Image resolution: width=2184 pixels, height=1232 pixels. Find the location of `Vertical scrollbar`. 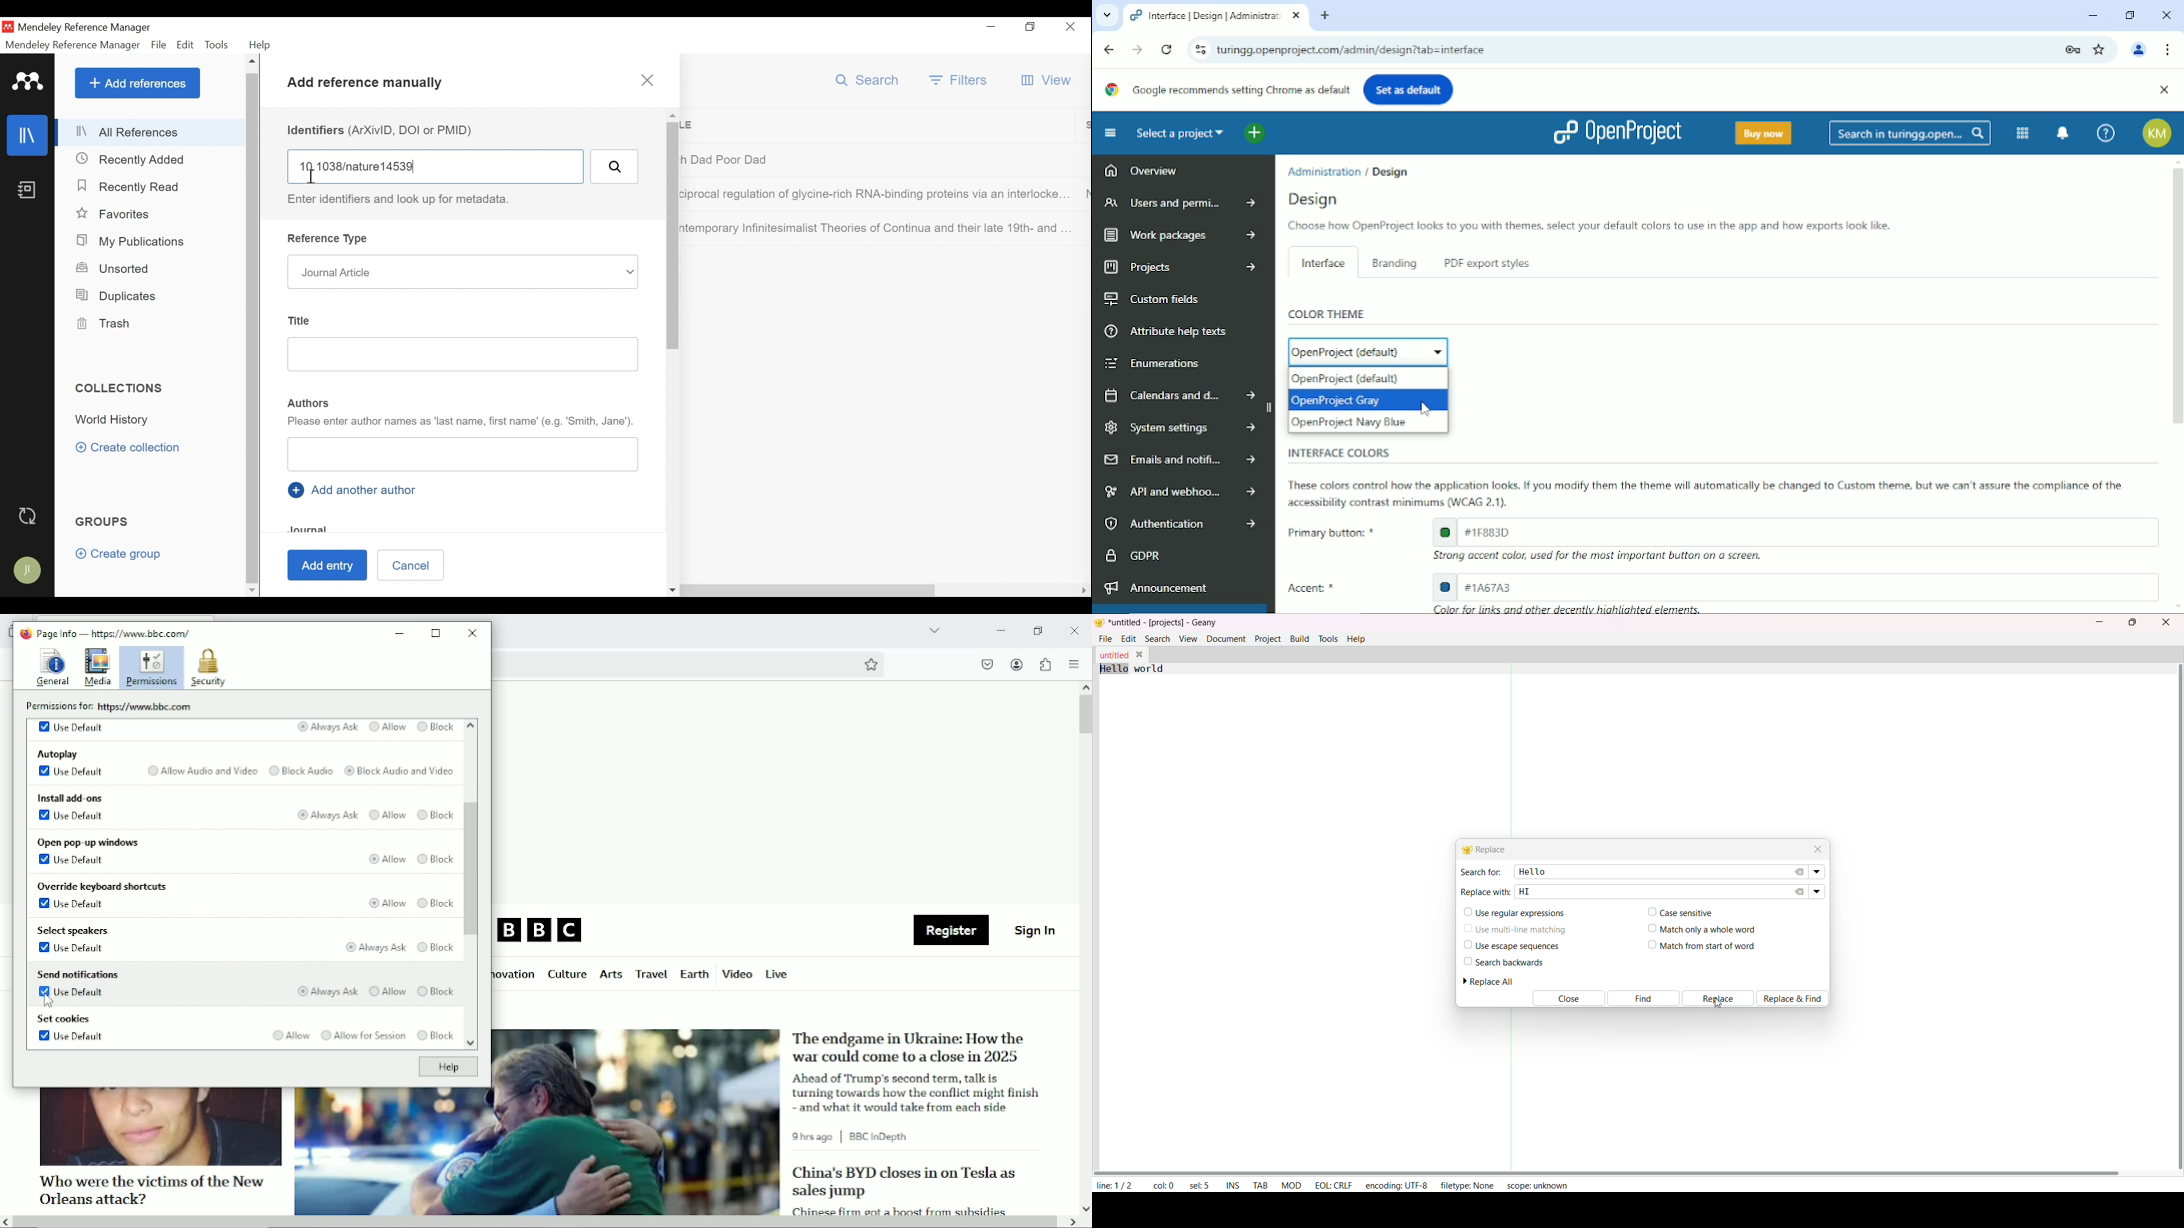

Vertical scrollbar is located at coordinates (1085, 715).